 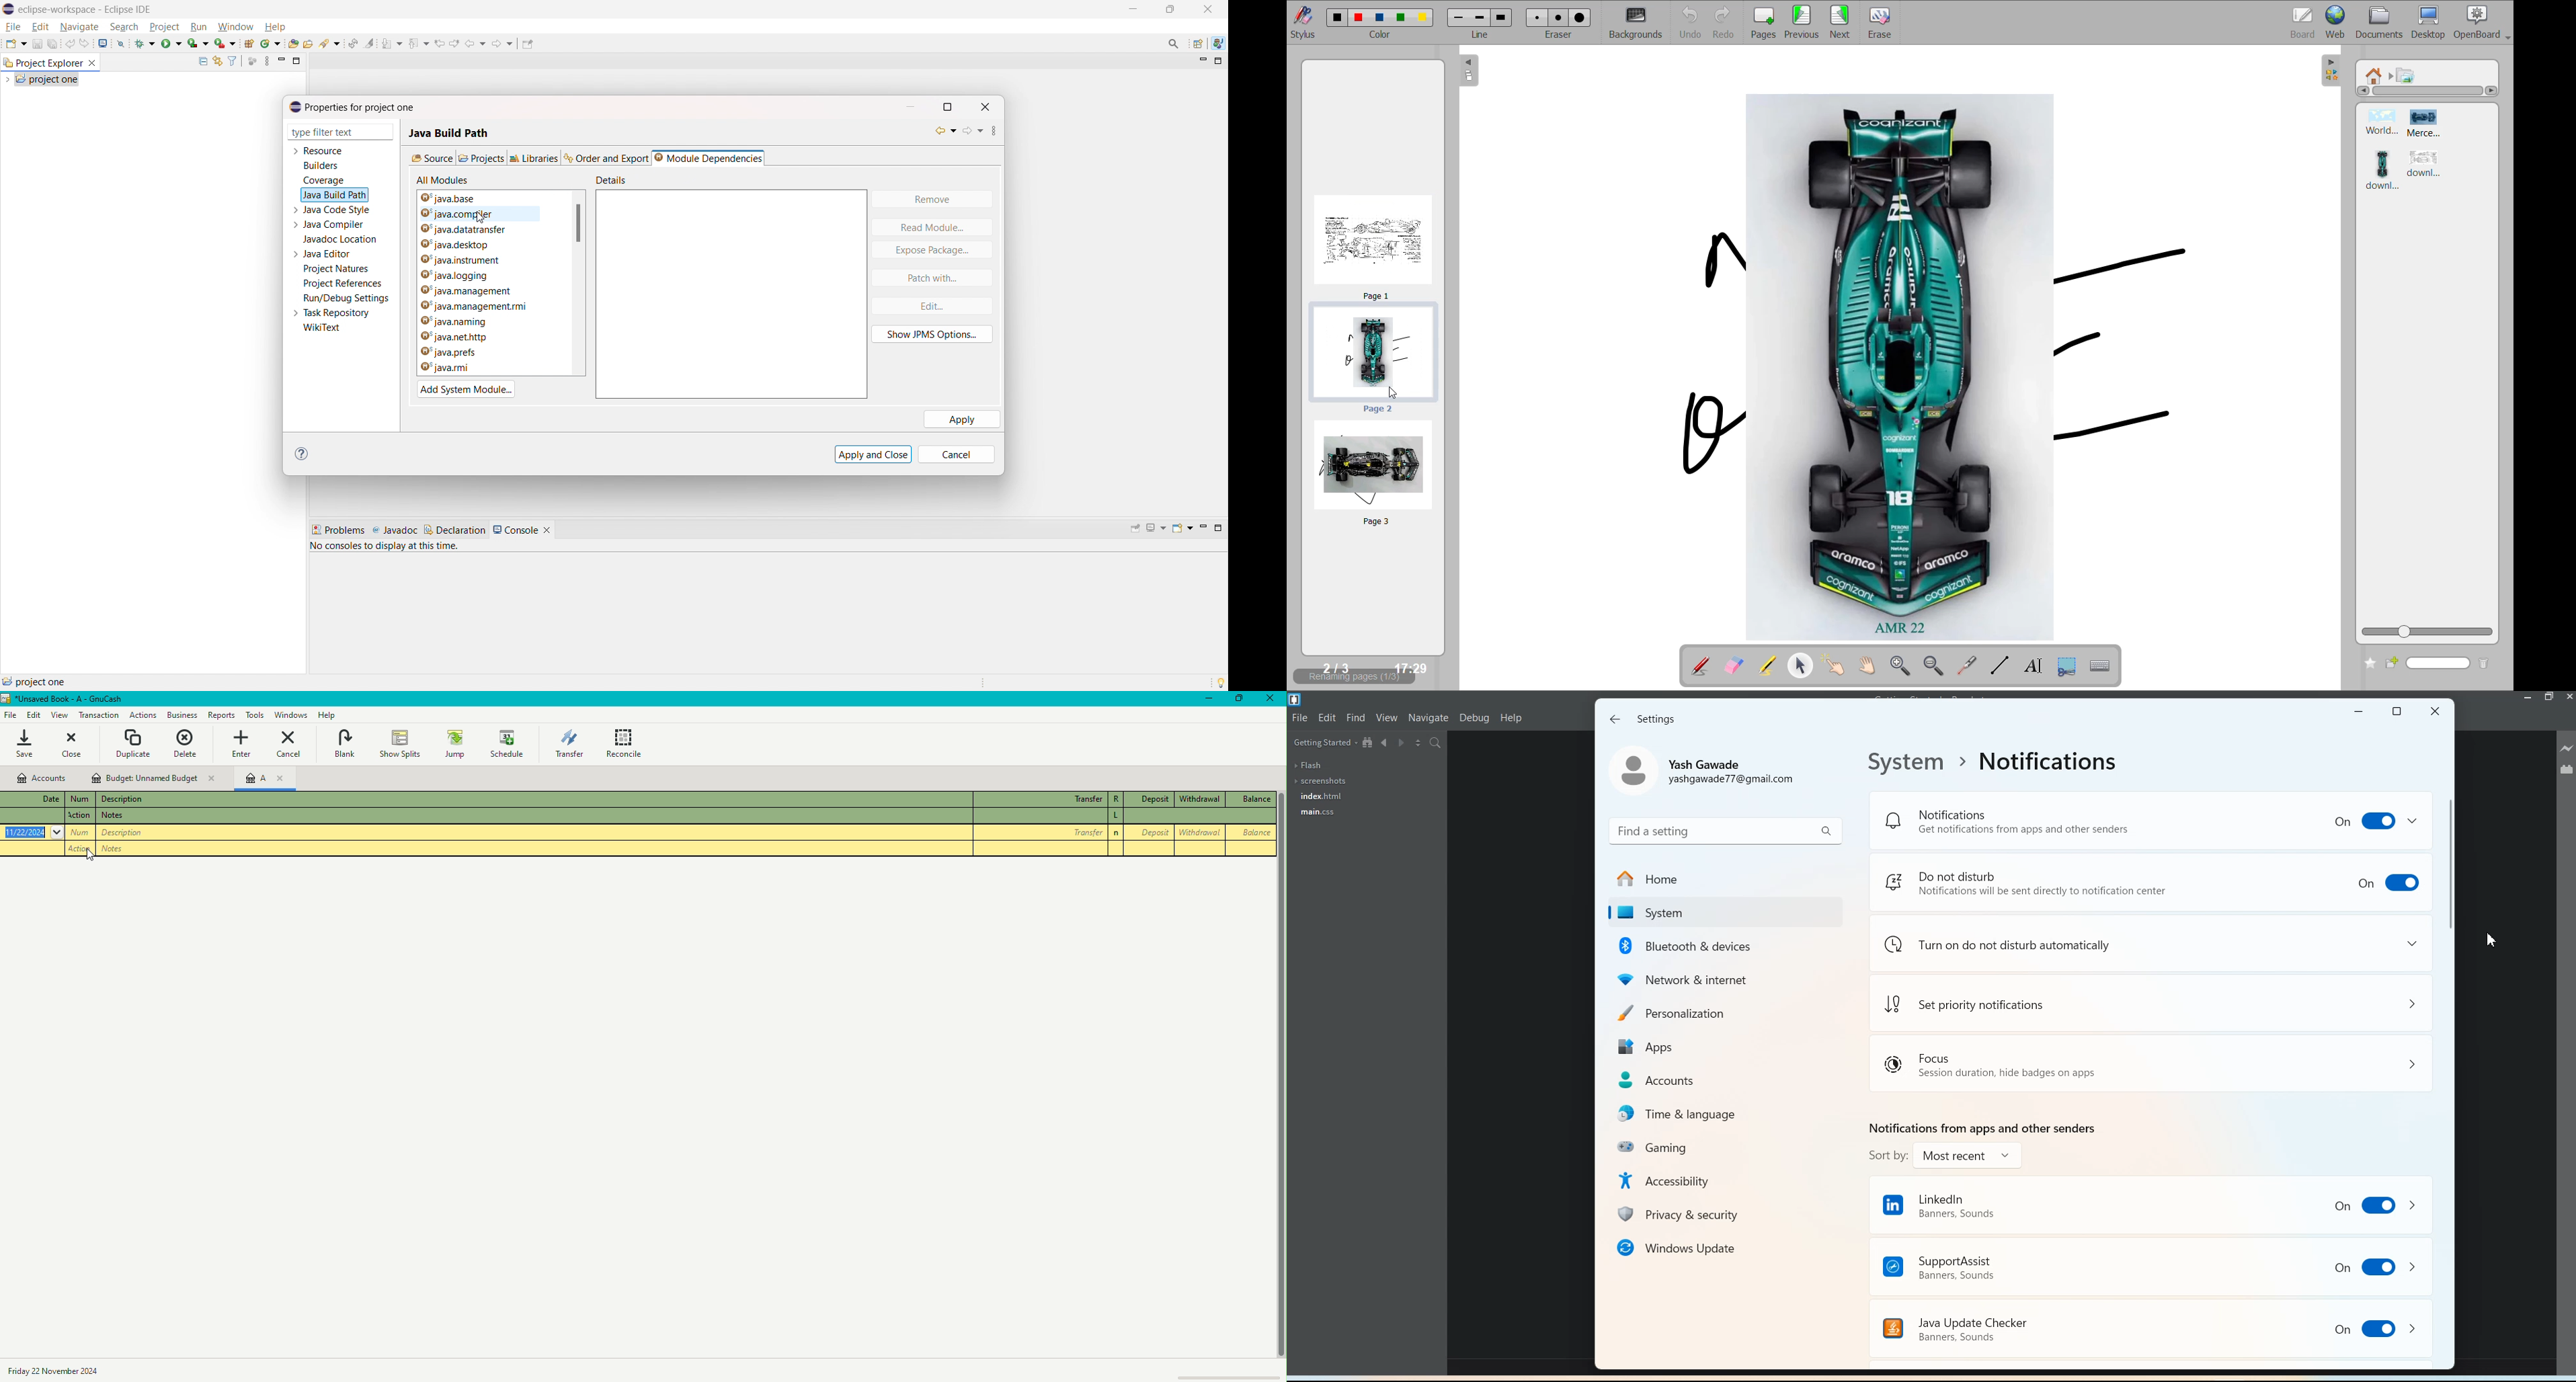 I want to click on java.compiler, so click(x=490, y=215).